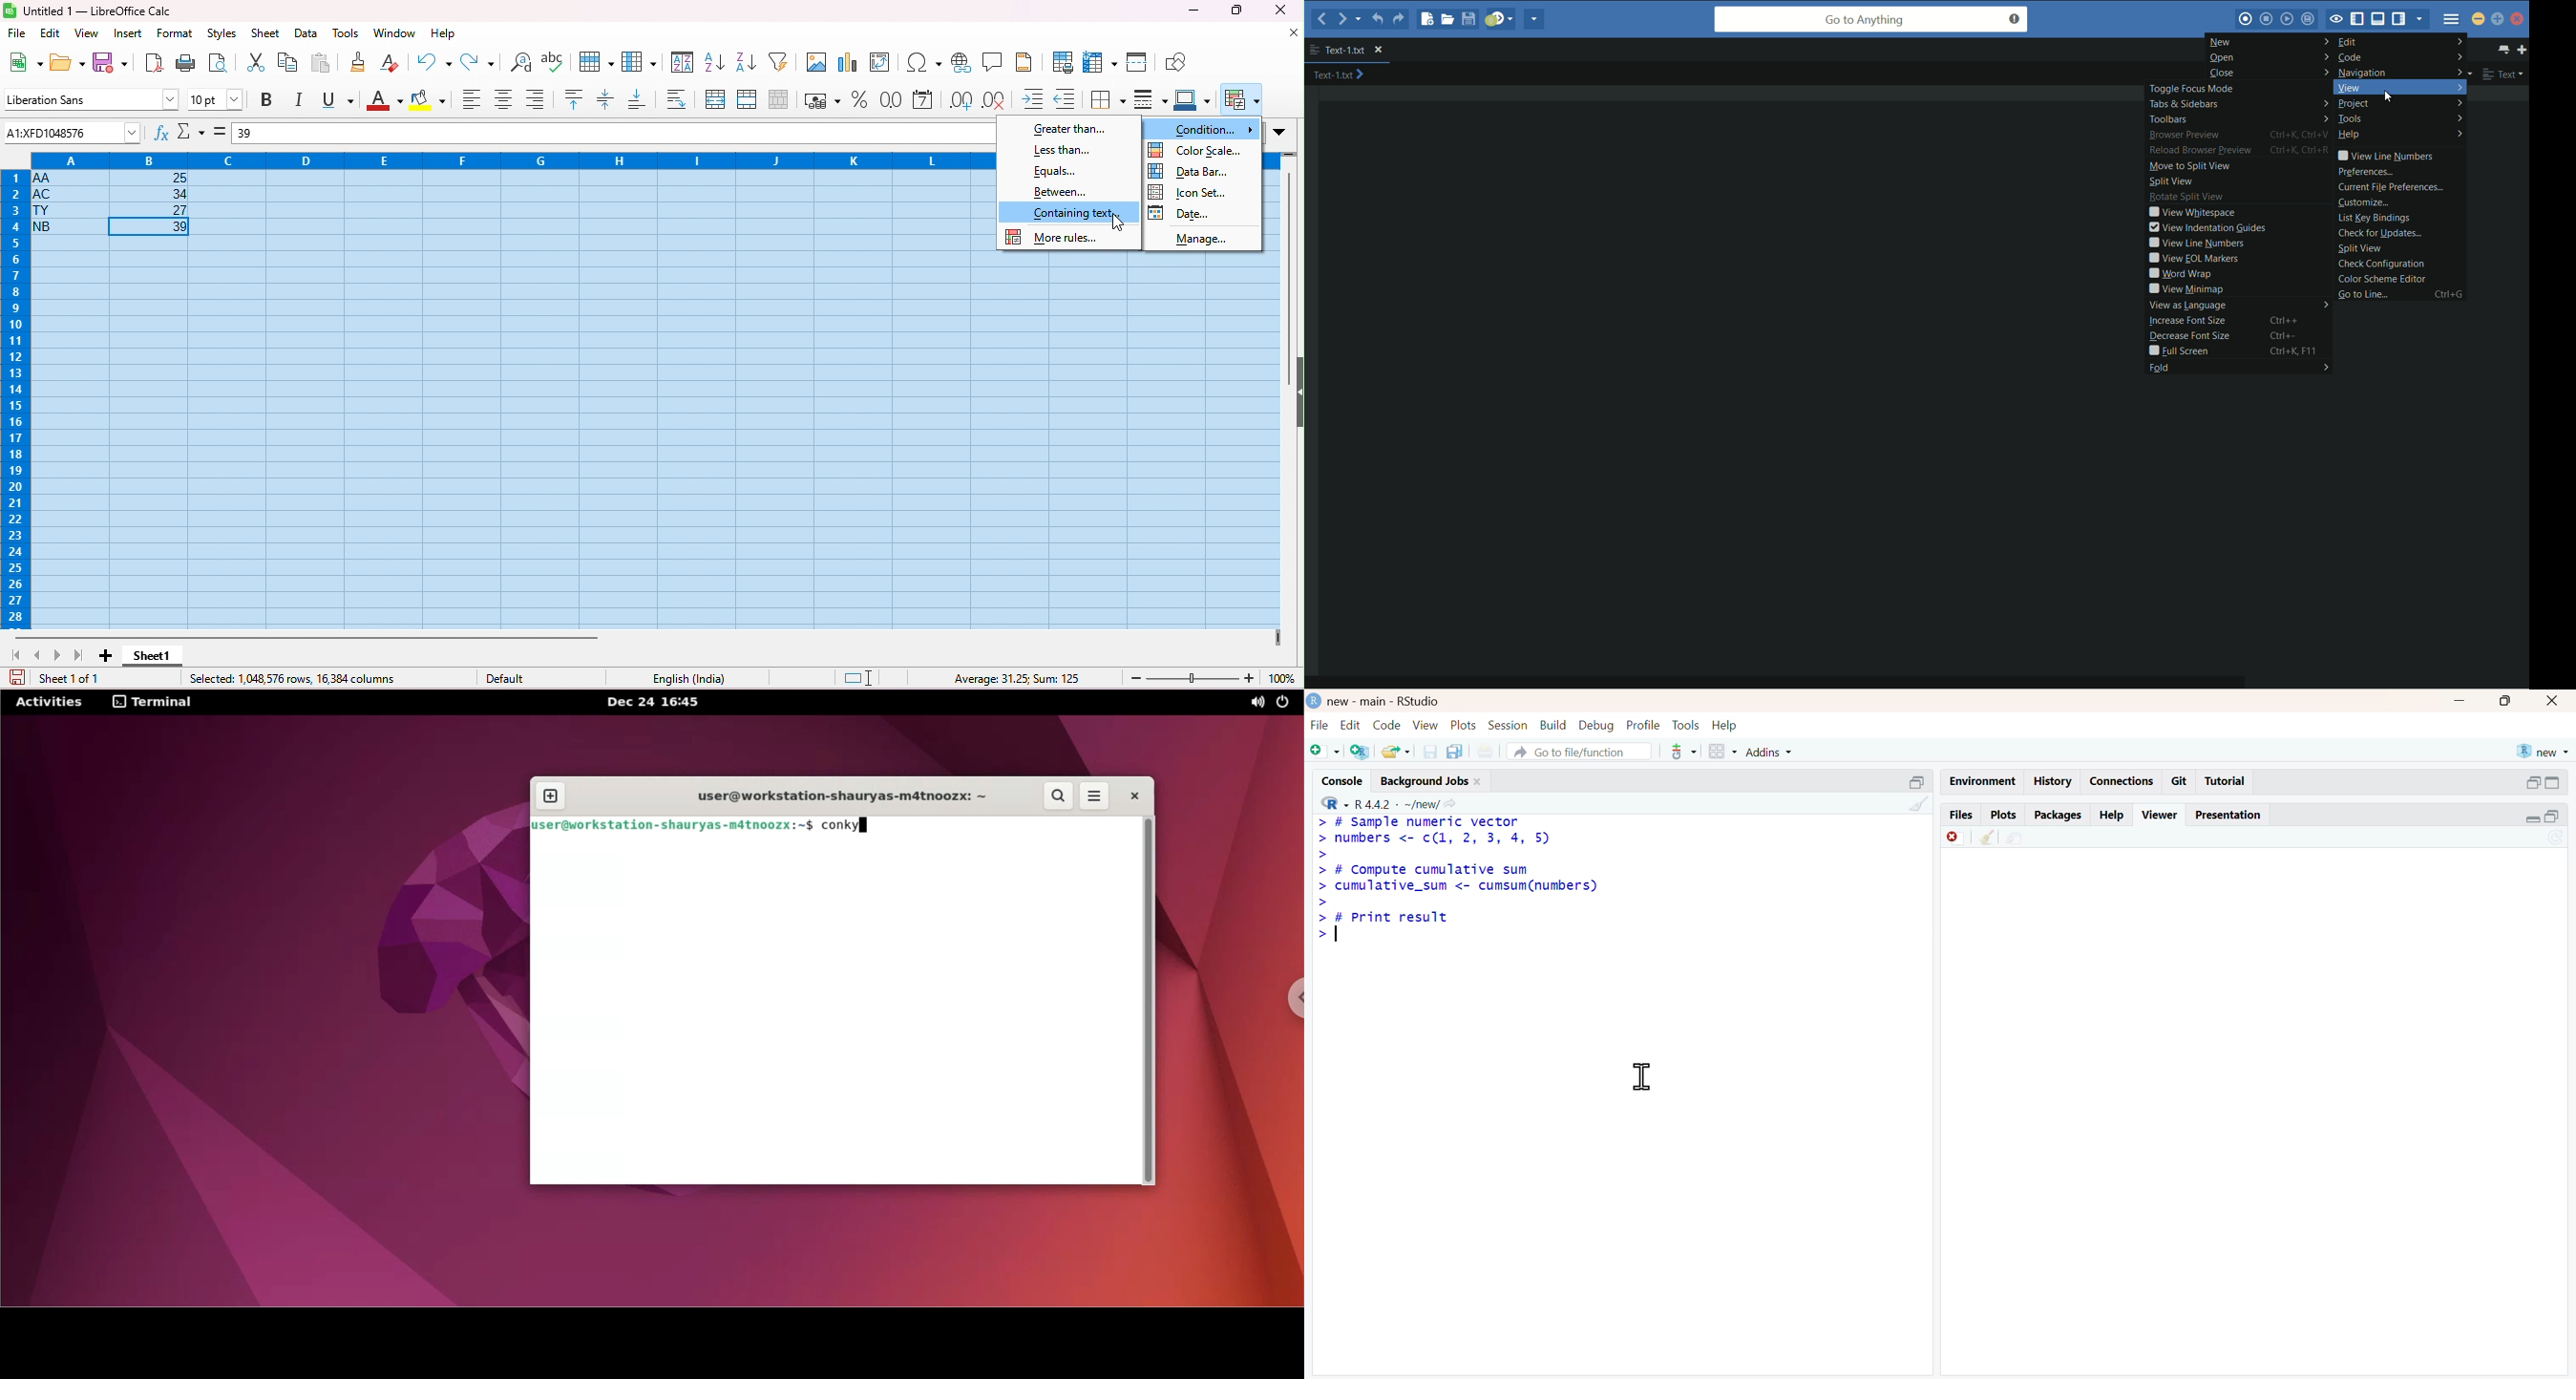 The image size is (2576, 1400). I want to click on format, so click(176, 34).